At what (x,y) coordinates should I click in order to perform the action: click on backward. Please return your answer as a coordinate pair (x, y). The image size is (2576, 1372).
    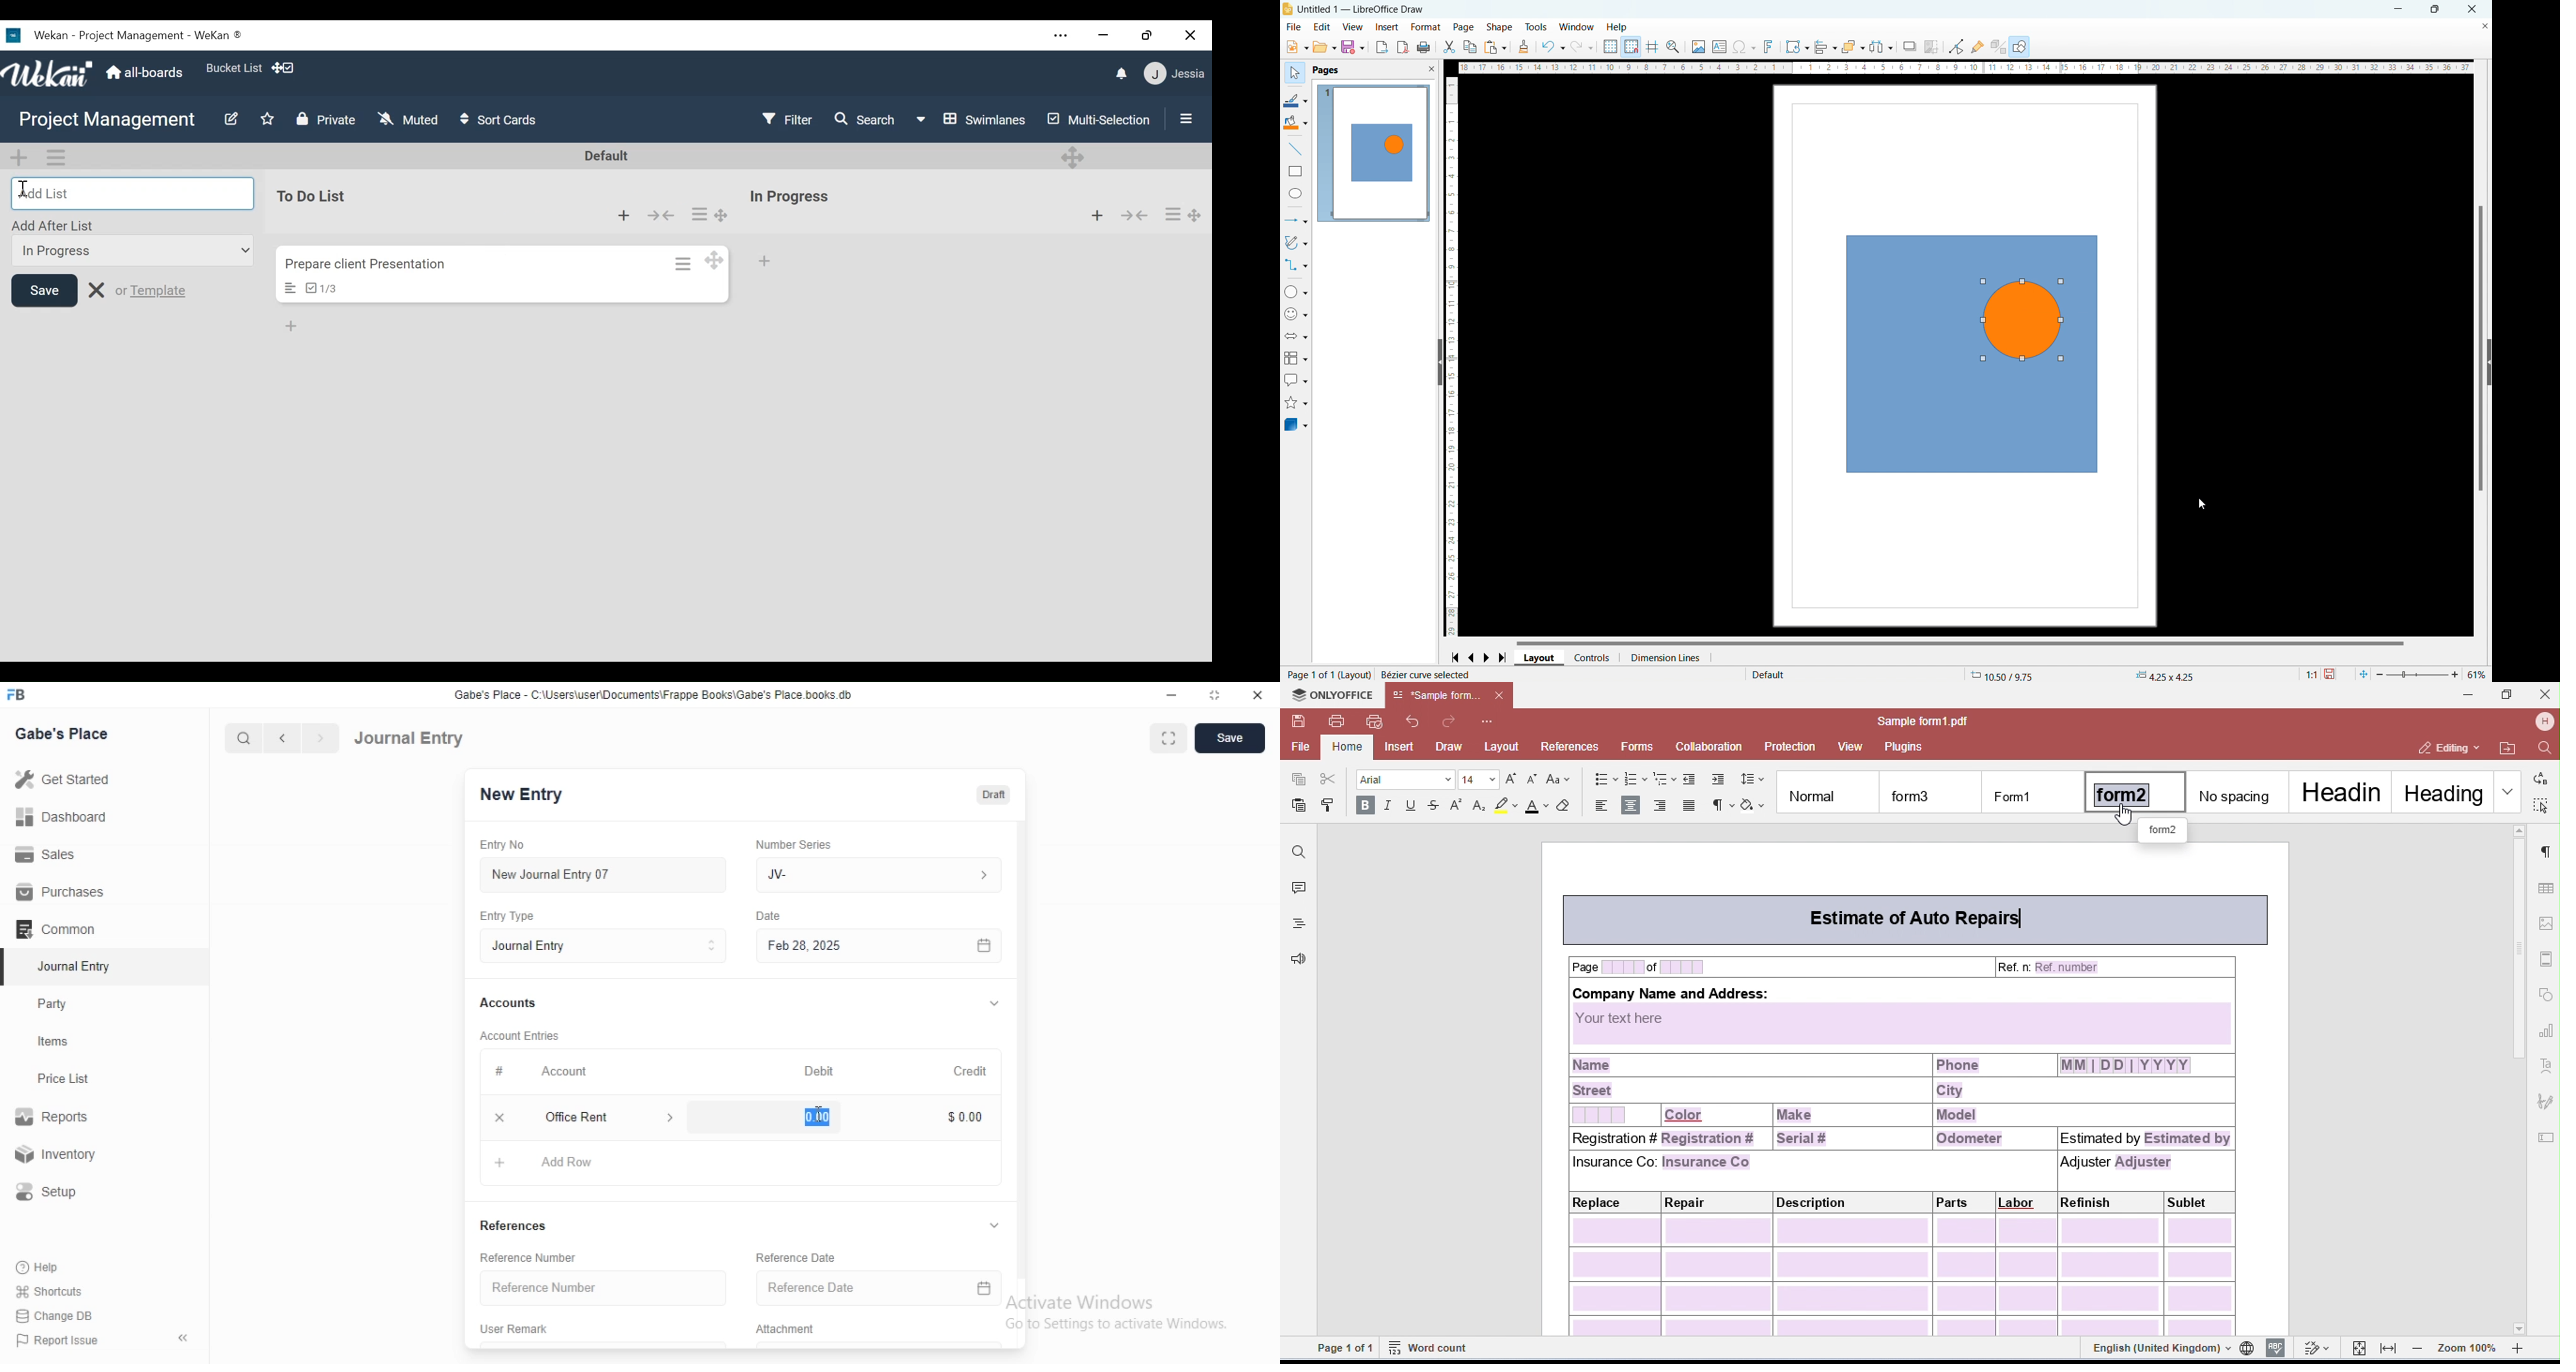
    Looking at the image, I should click on (281, 738).